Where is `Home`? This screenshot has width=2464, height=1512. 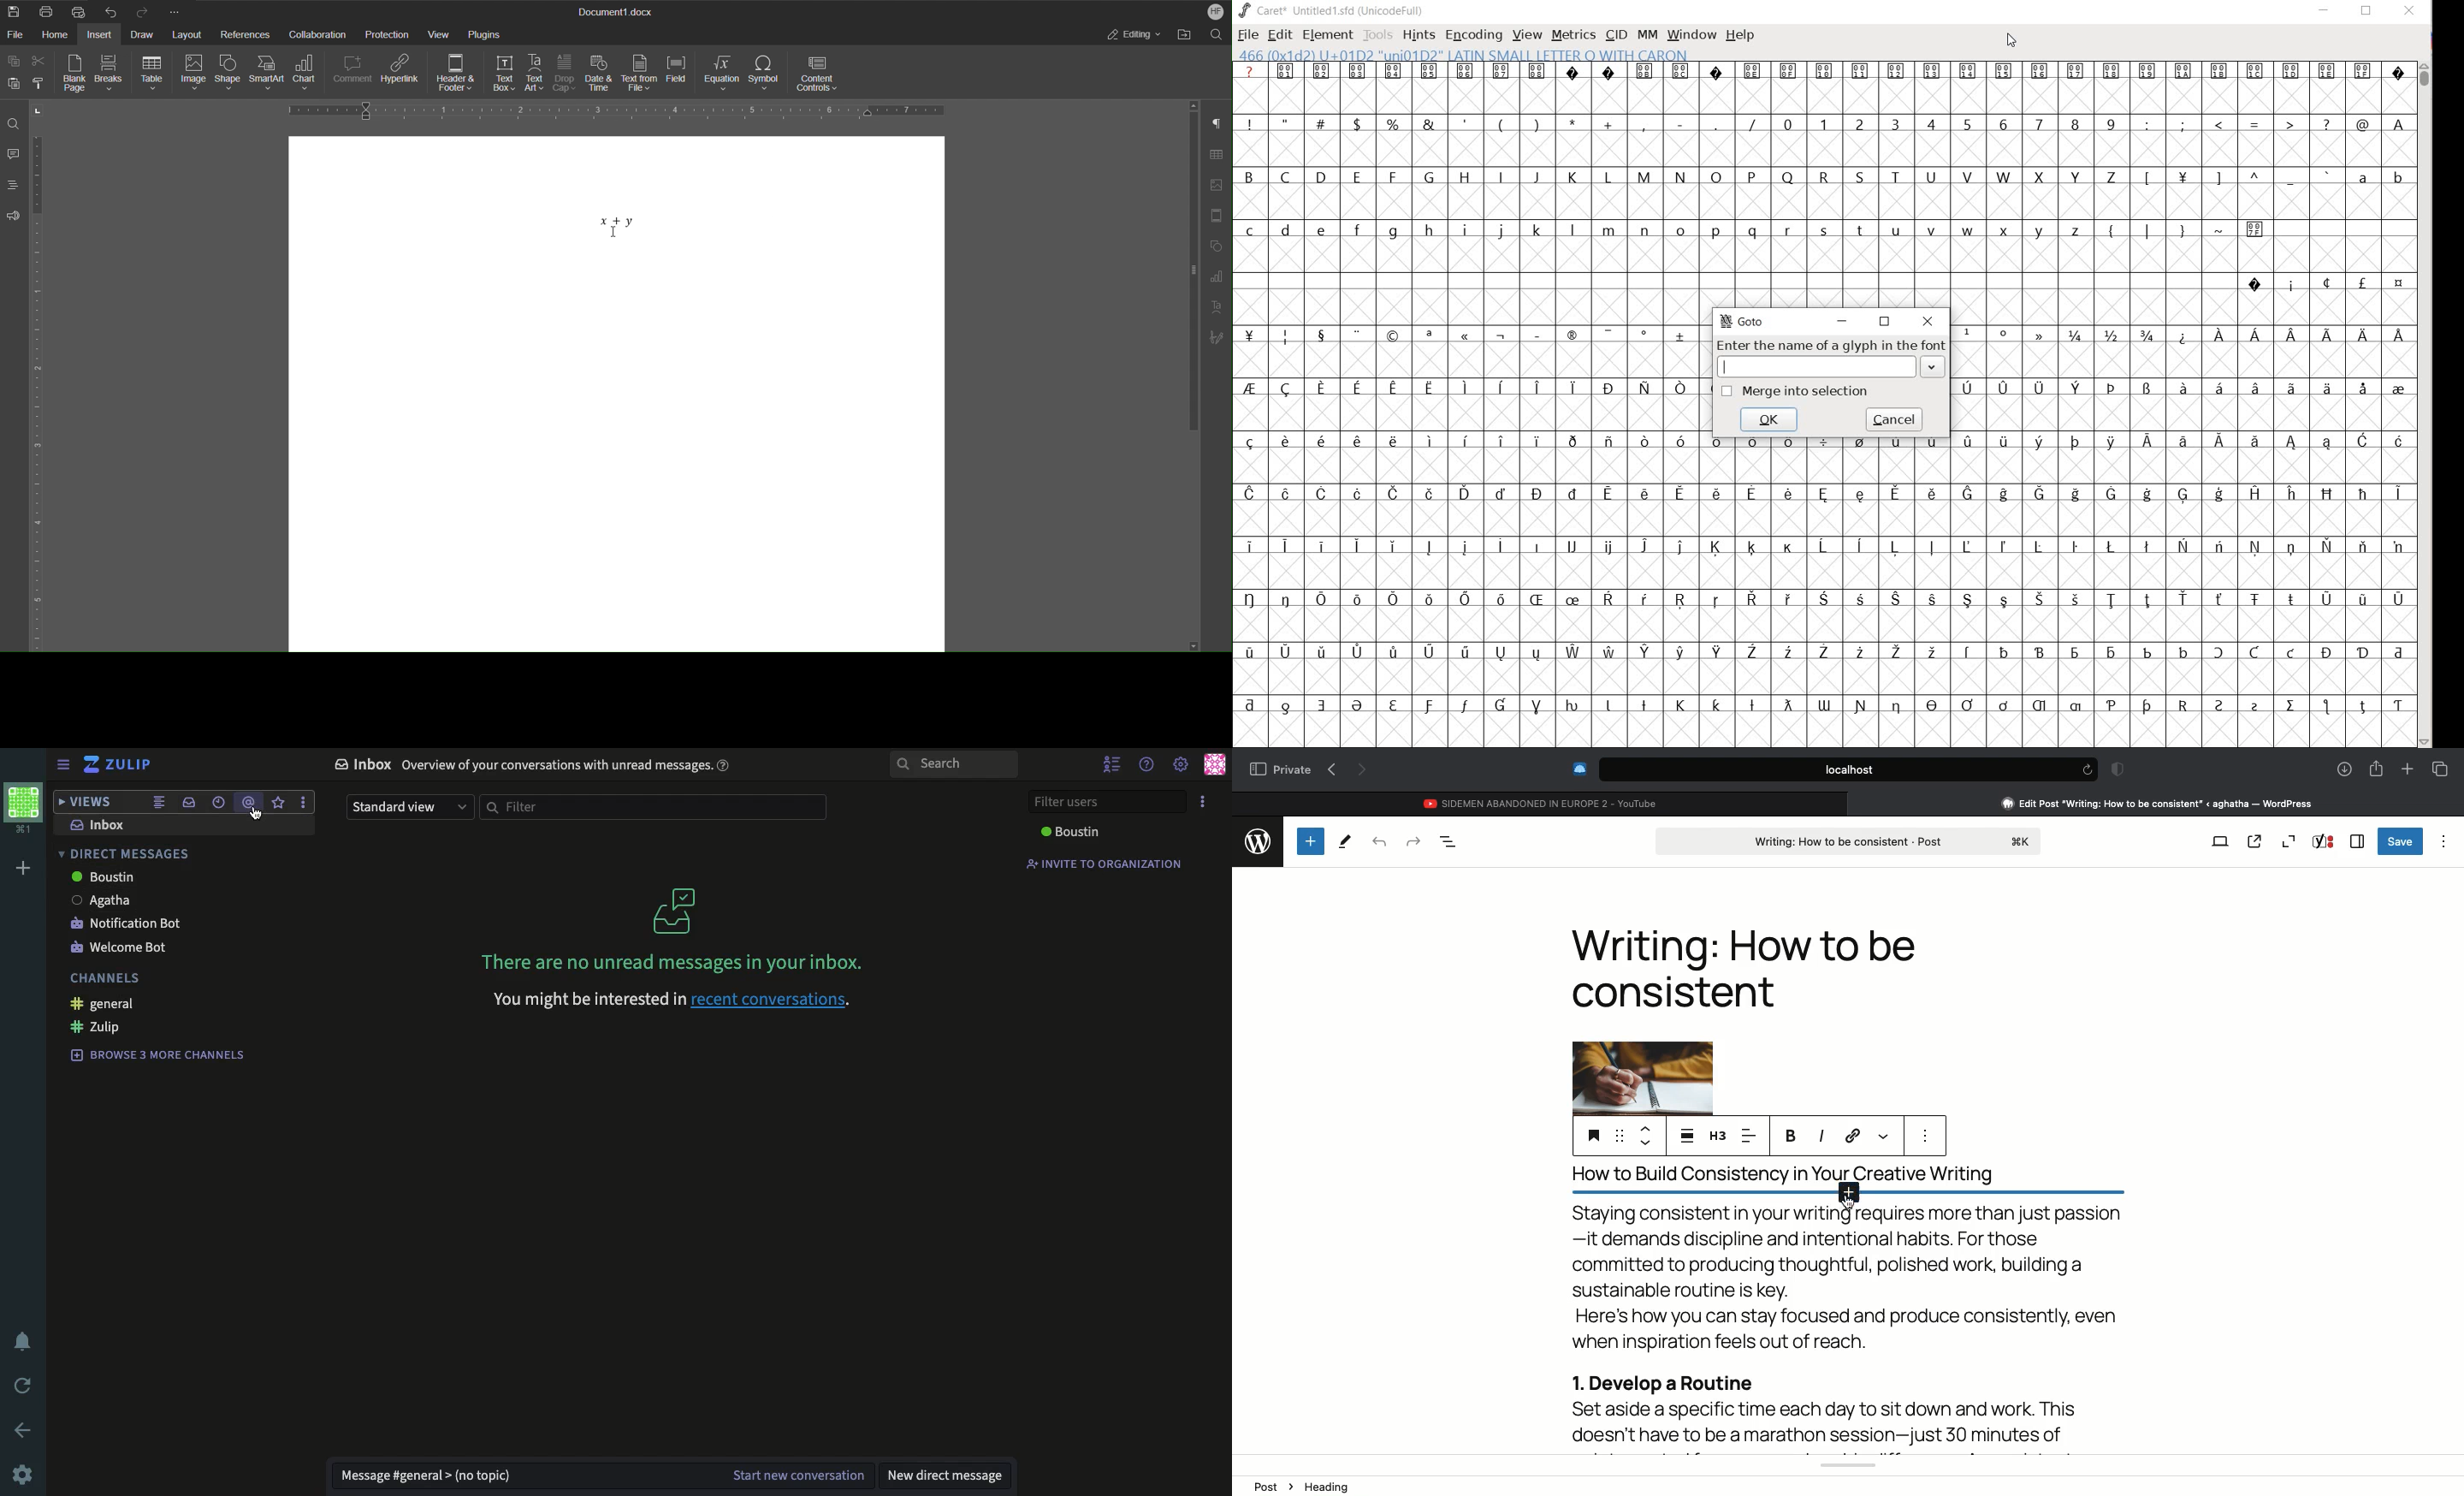 Home is located at coordinates (57, 35).